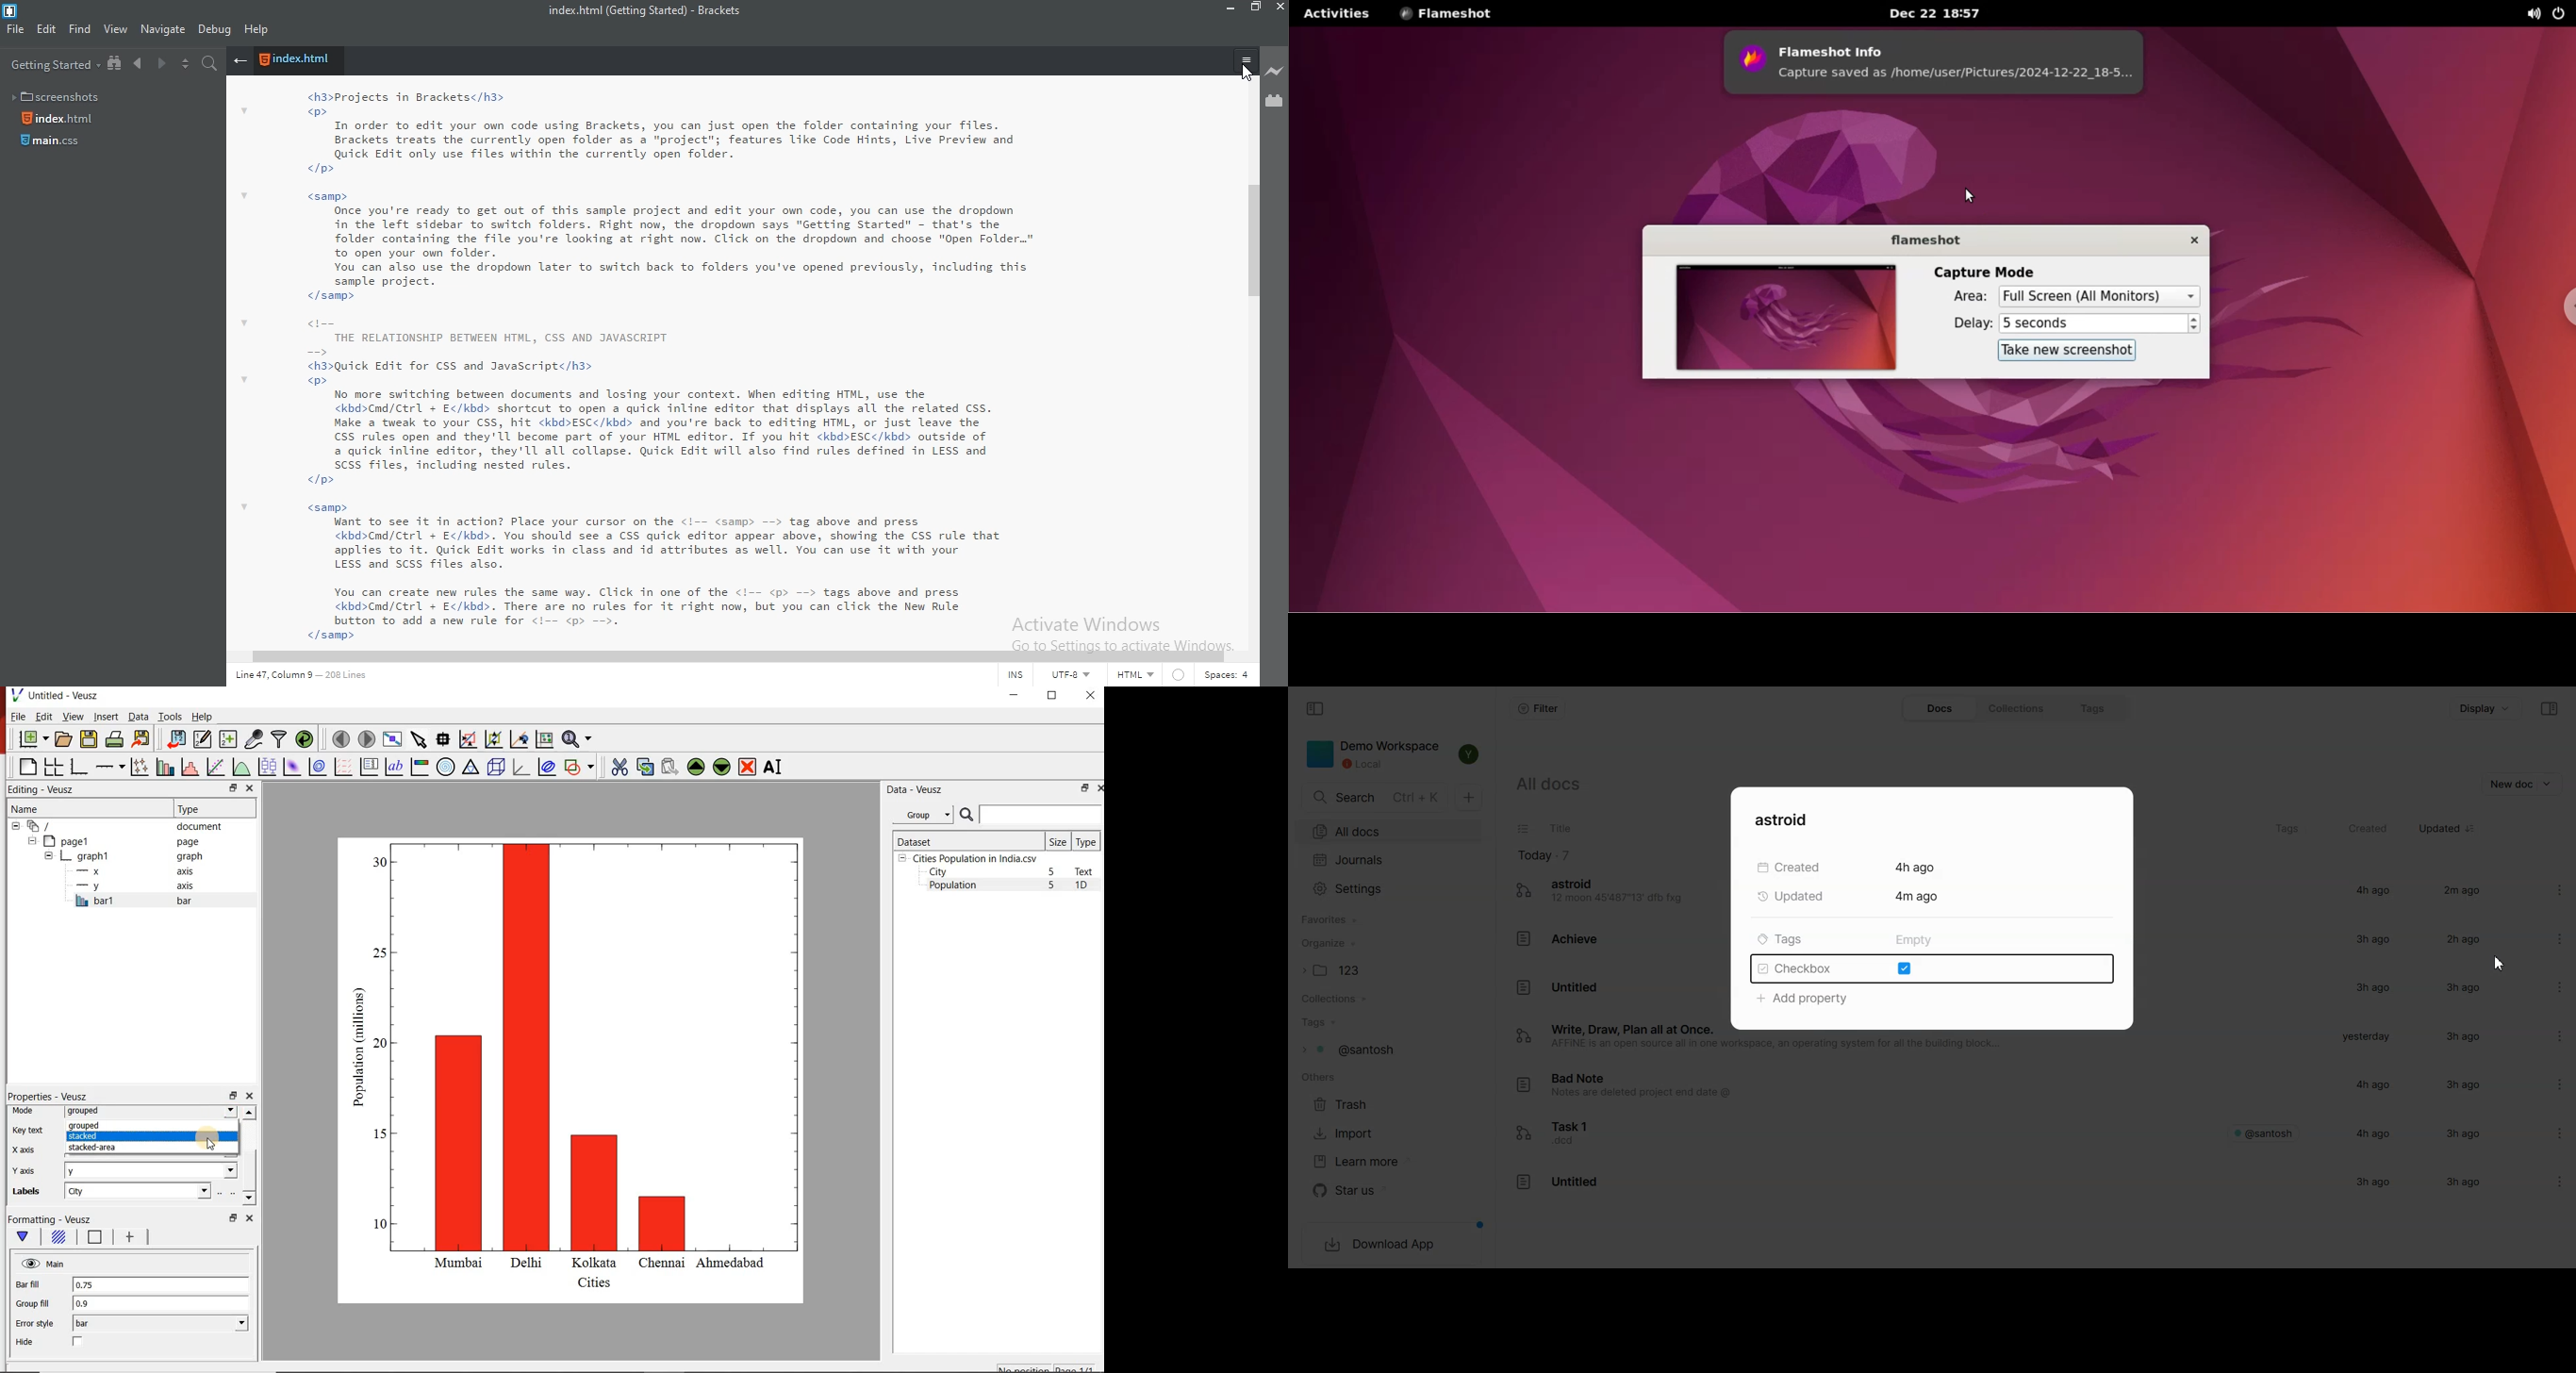 The image size is (2576, 1400). Describe the element at coordinates (2459, 1086) in the screenshot. I see `3h ago` at that location.